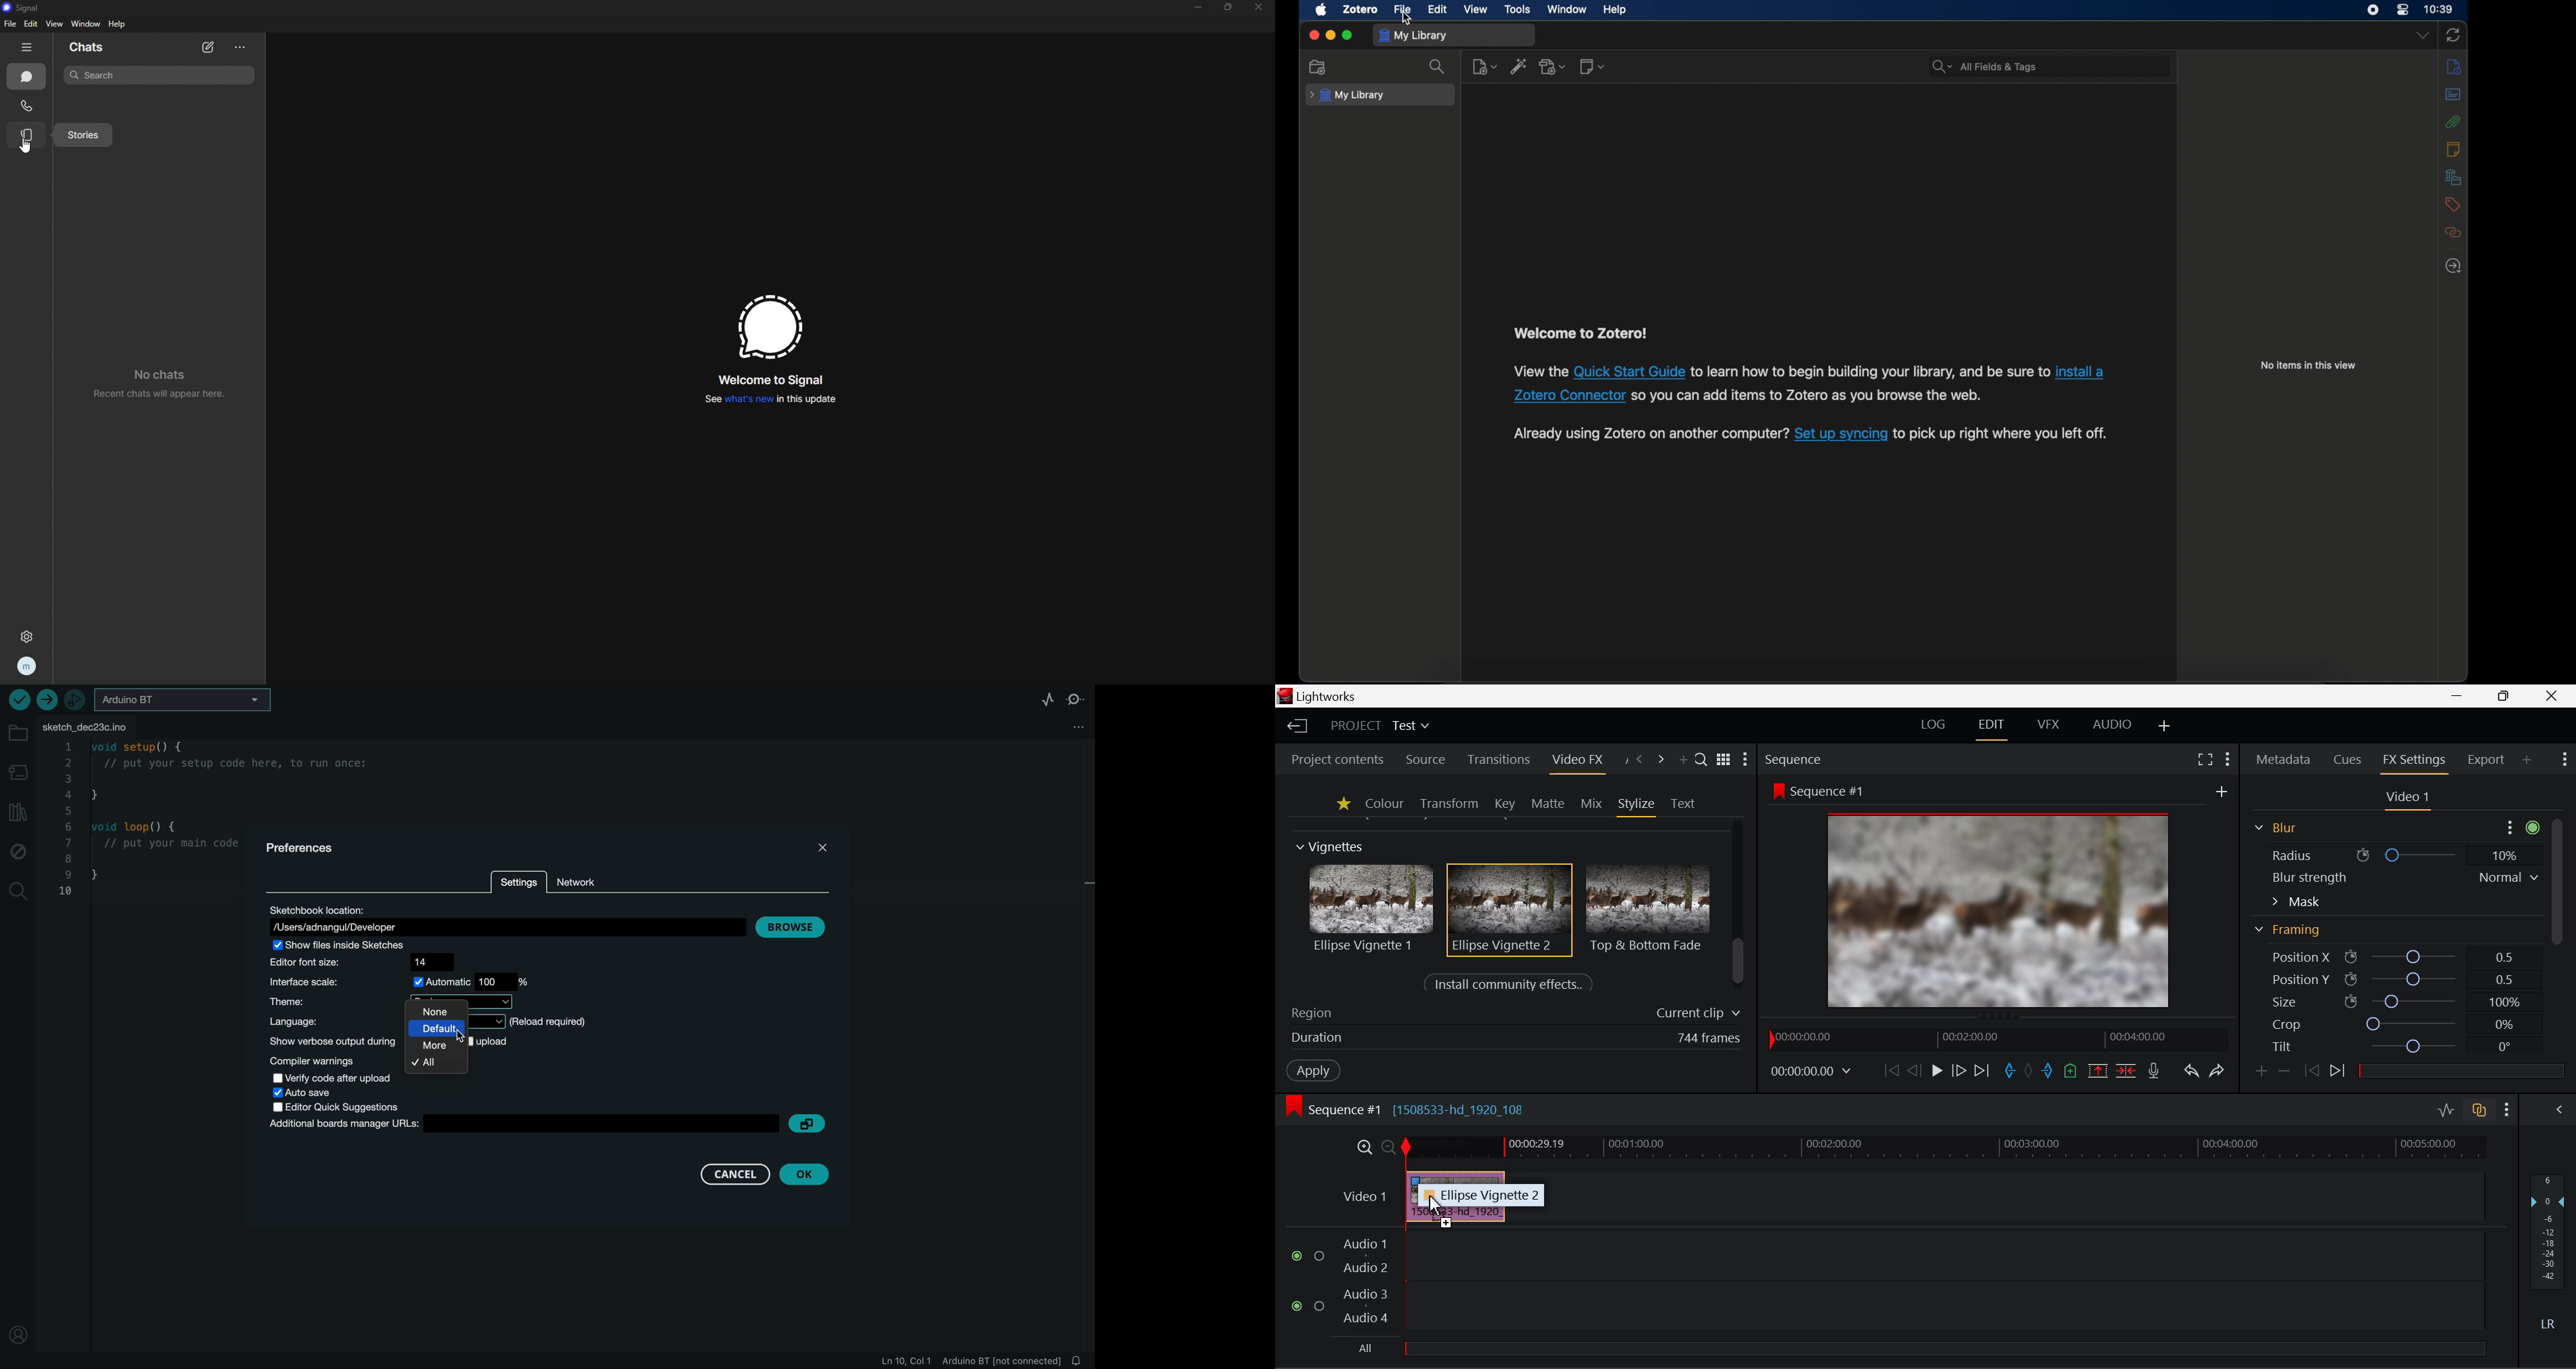  I want to click on cursor, so click(1408, 16).